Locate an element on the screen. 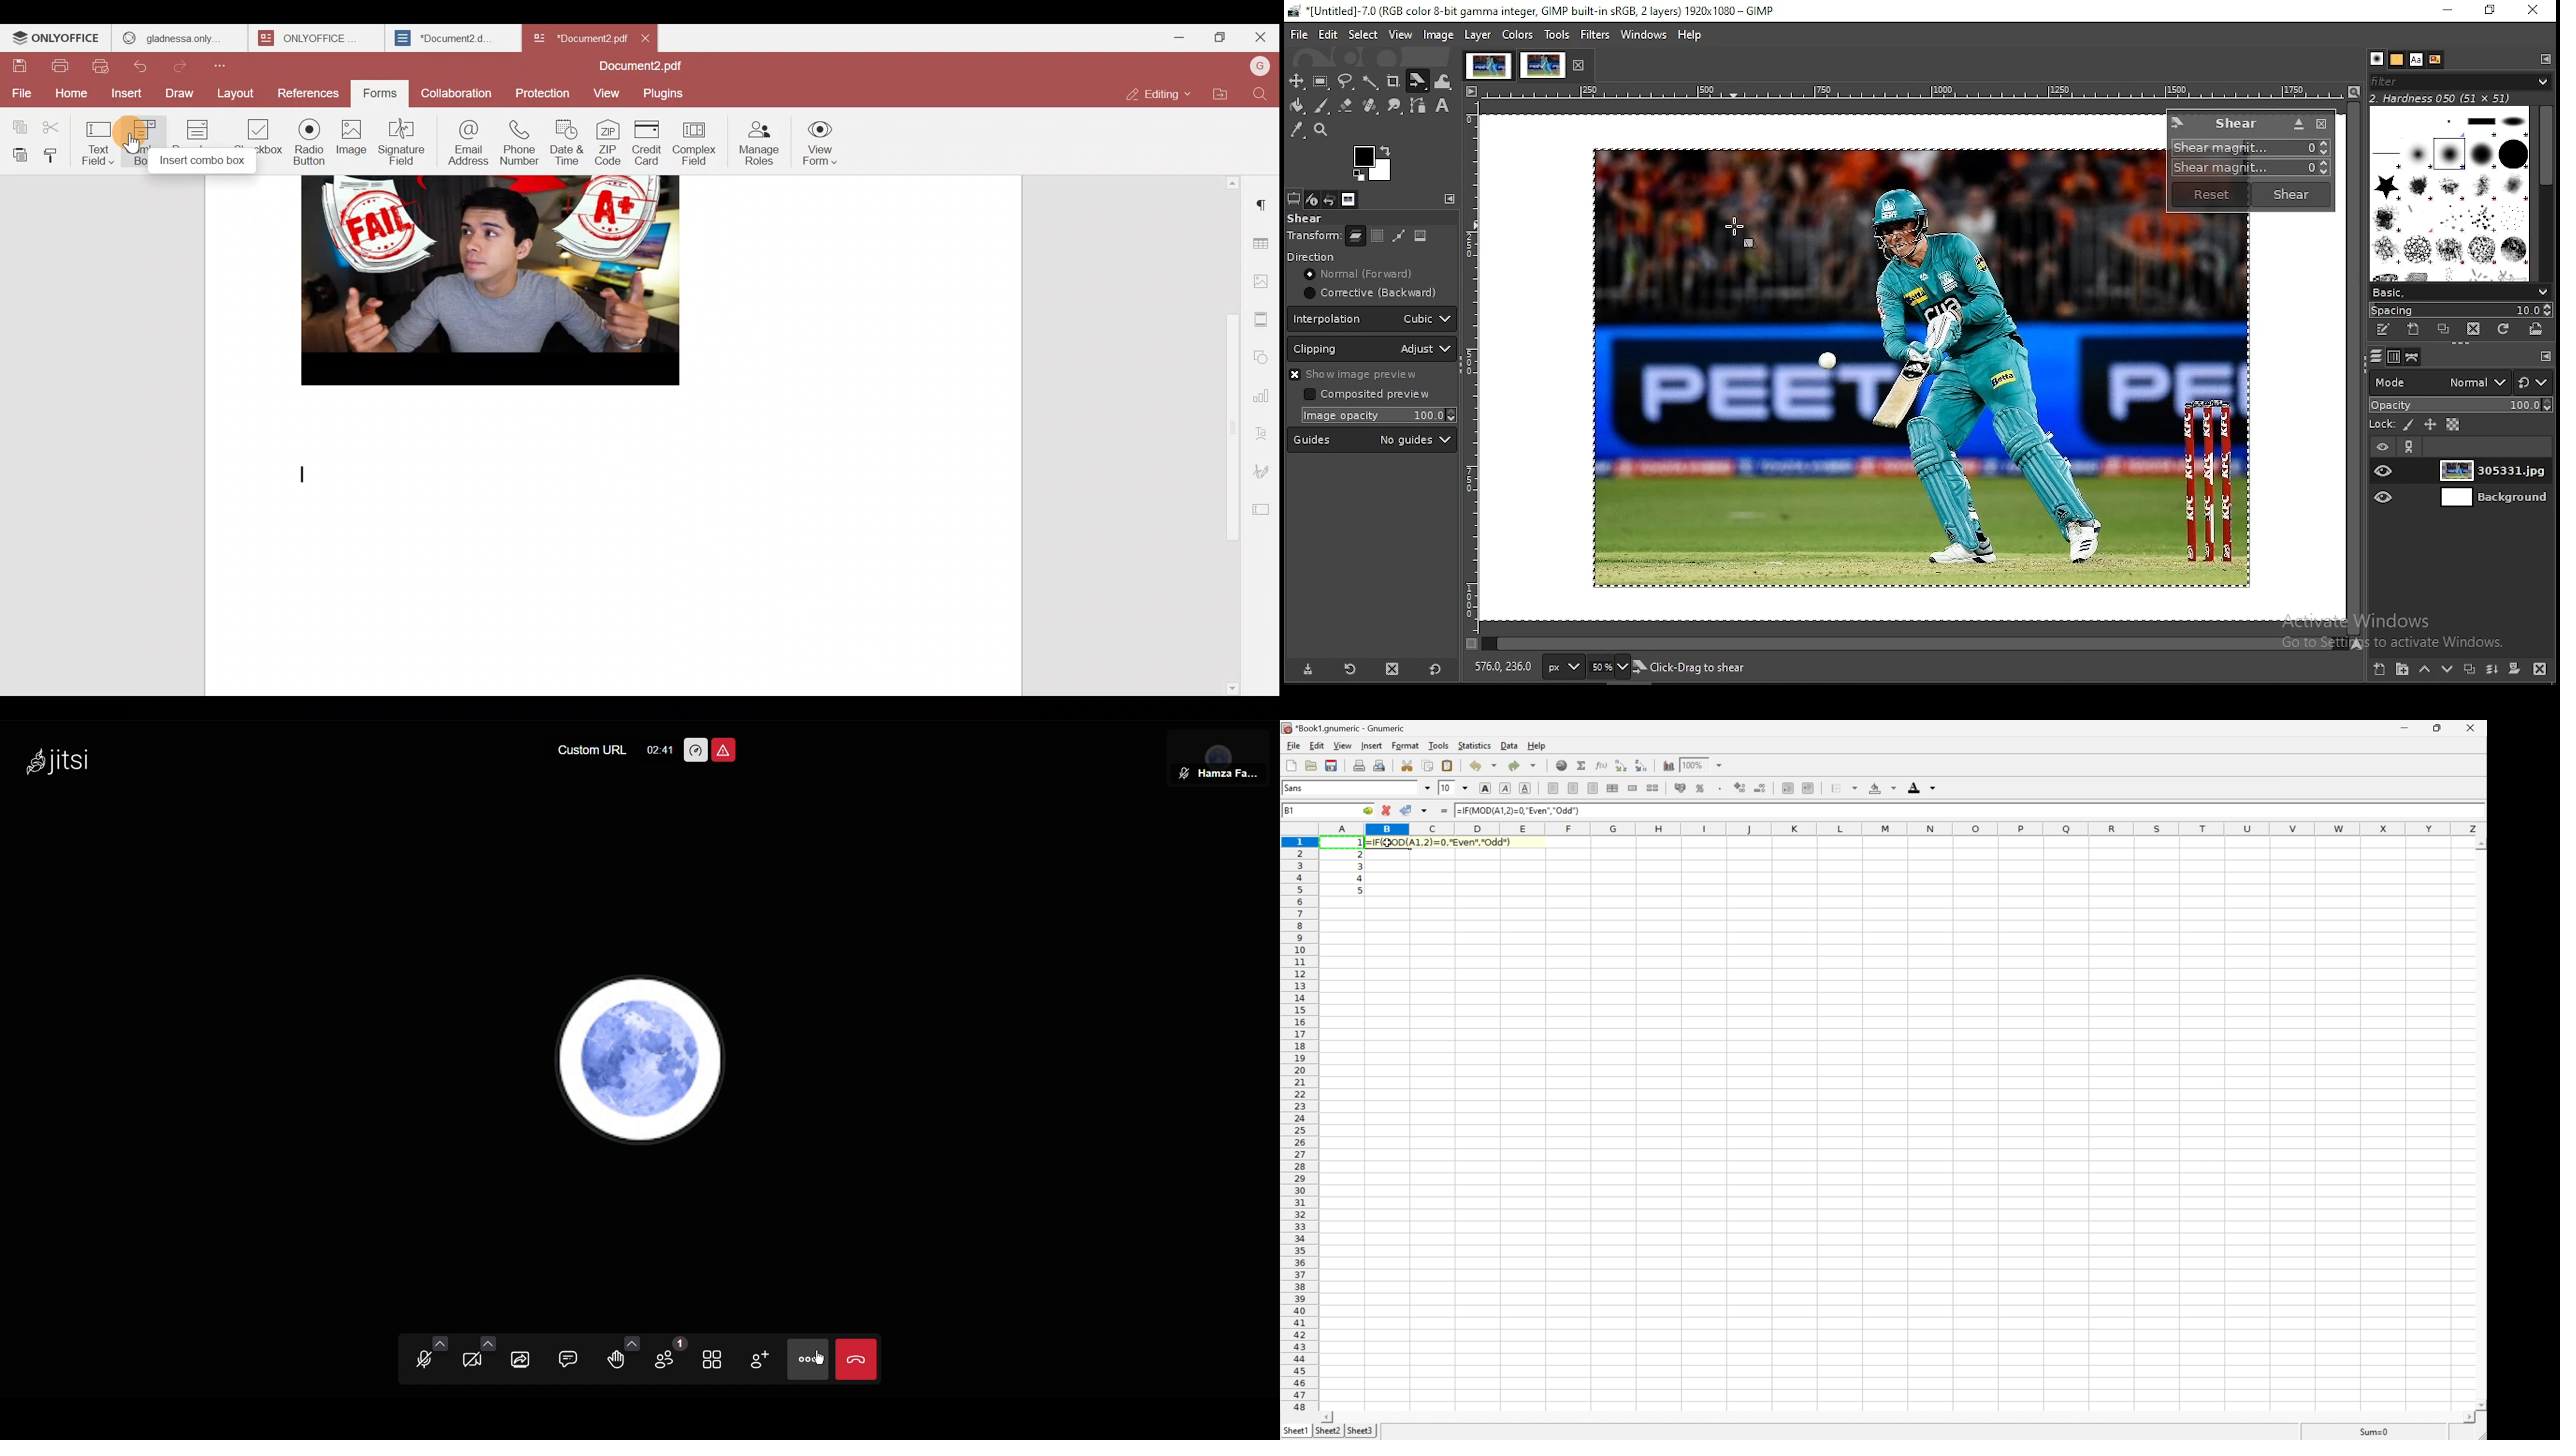  View form is located at coordinates (821, 140).